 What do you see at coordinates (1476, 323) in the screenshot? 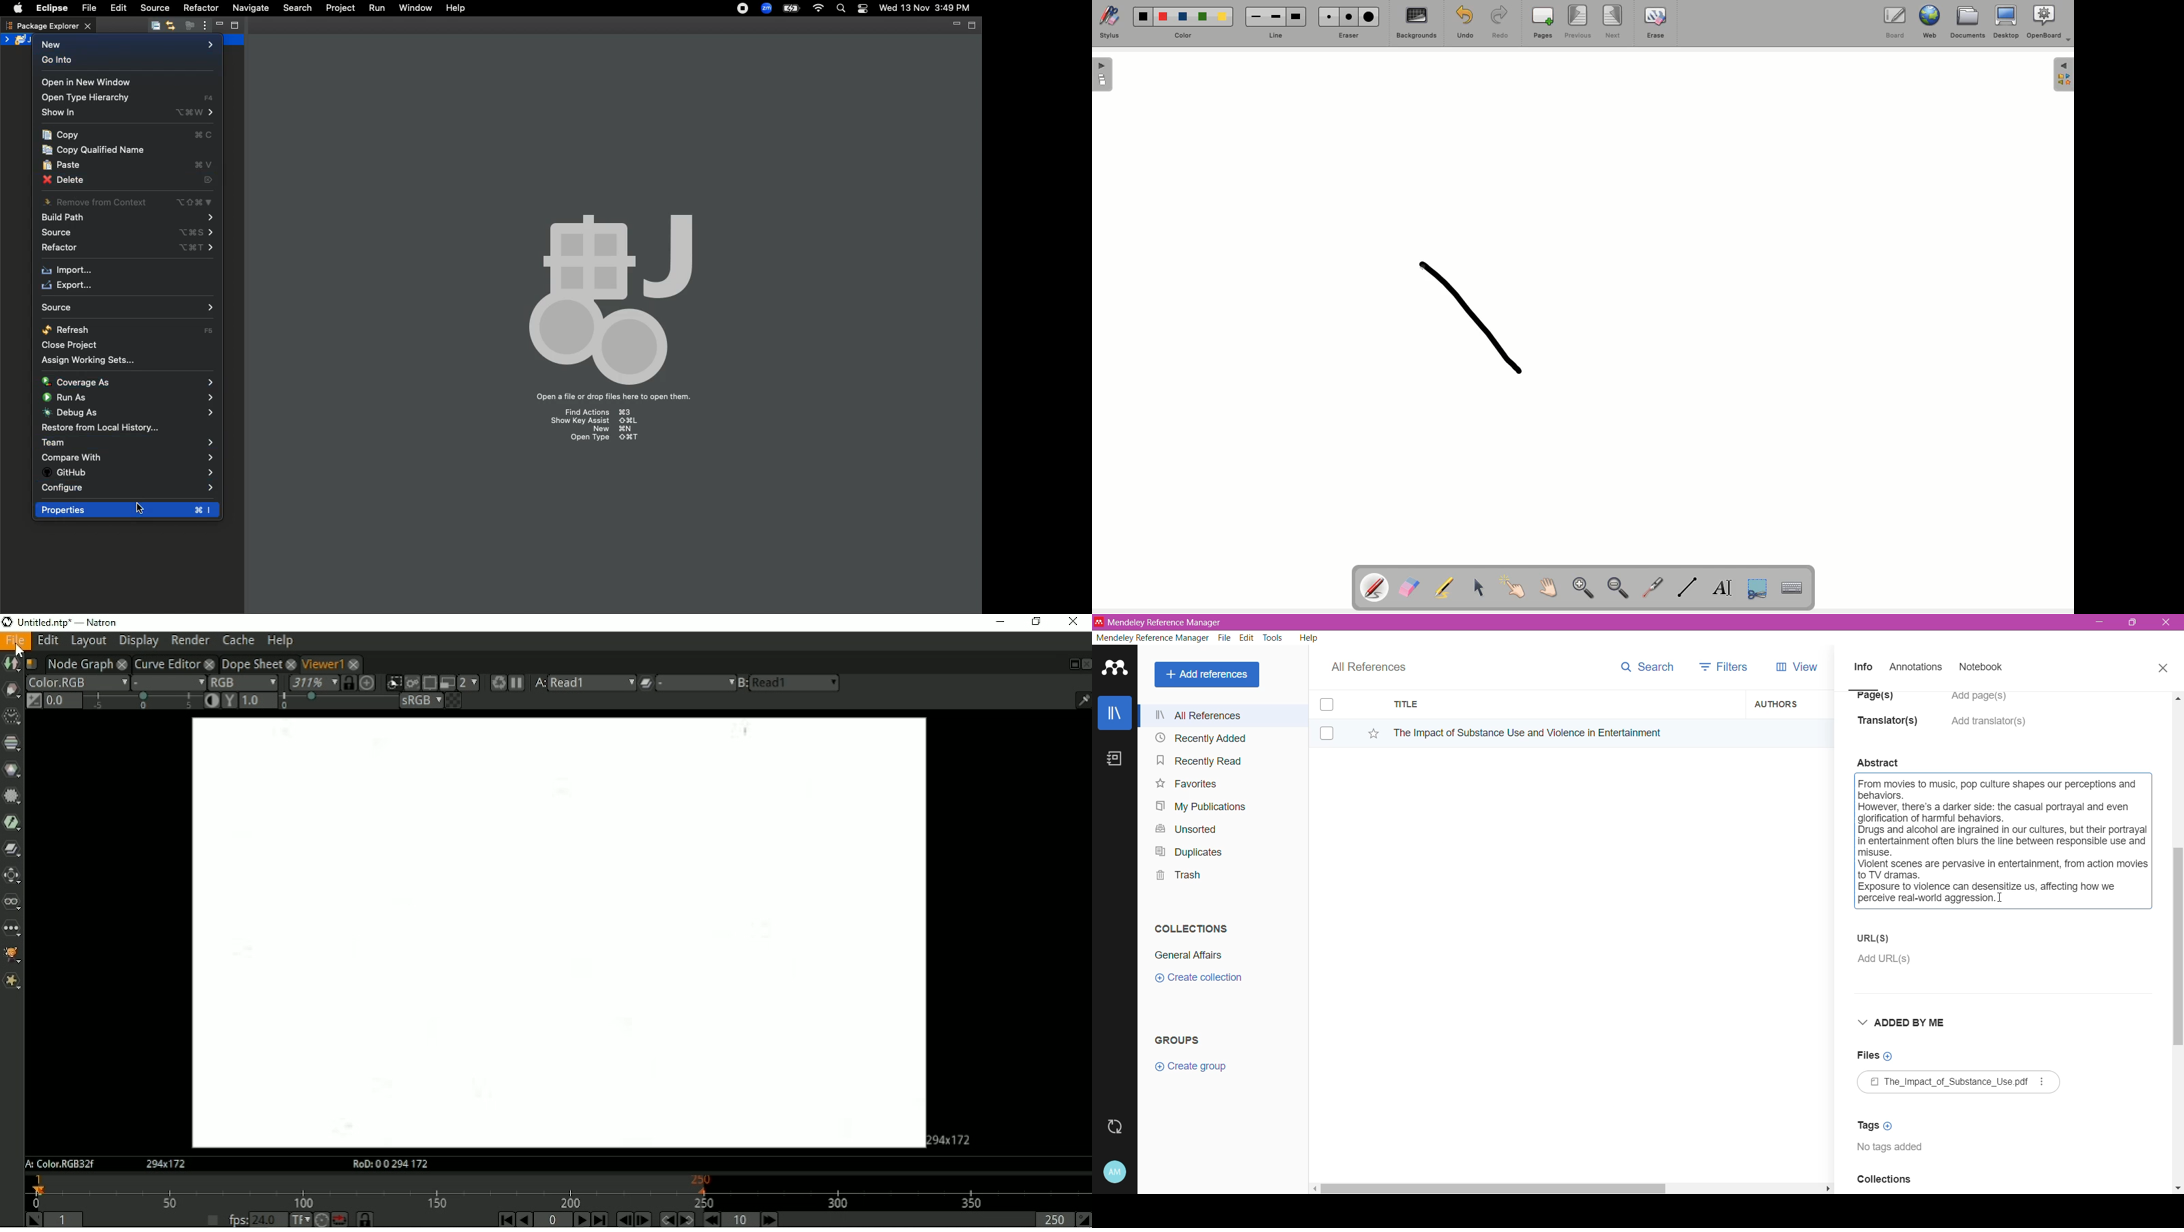
I see `Shape draw` at bounding box center [1476, 323].